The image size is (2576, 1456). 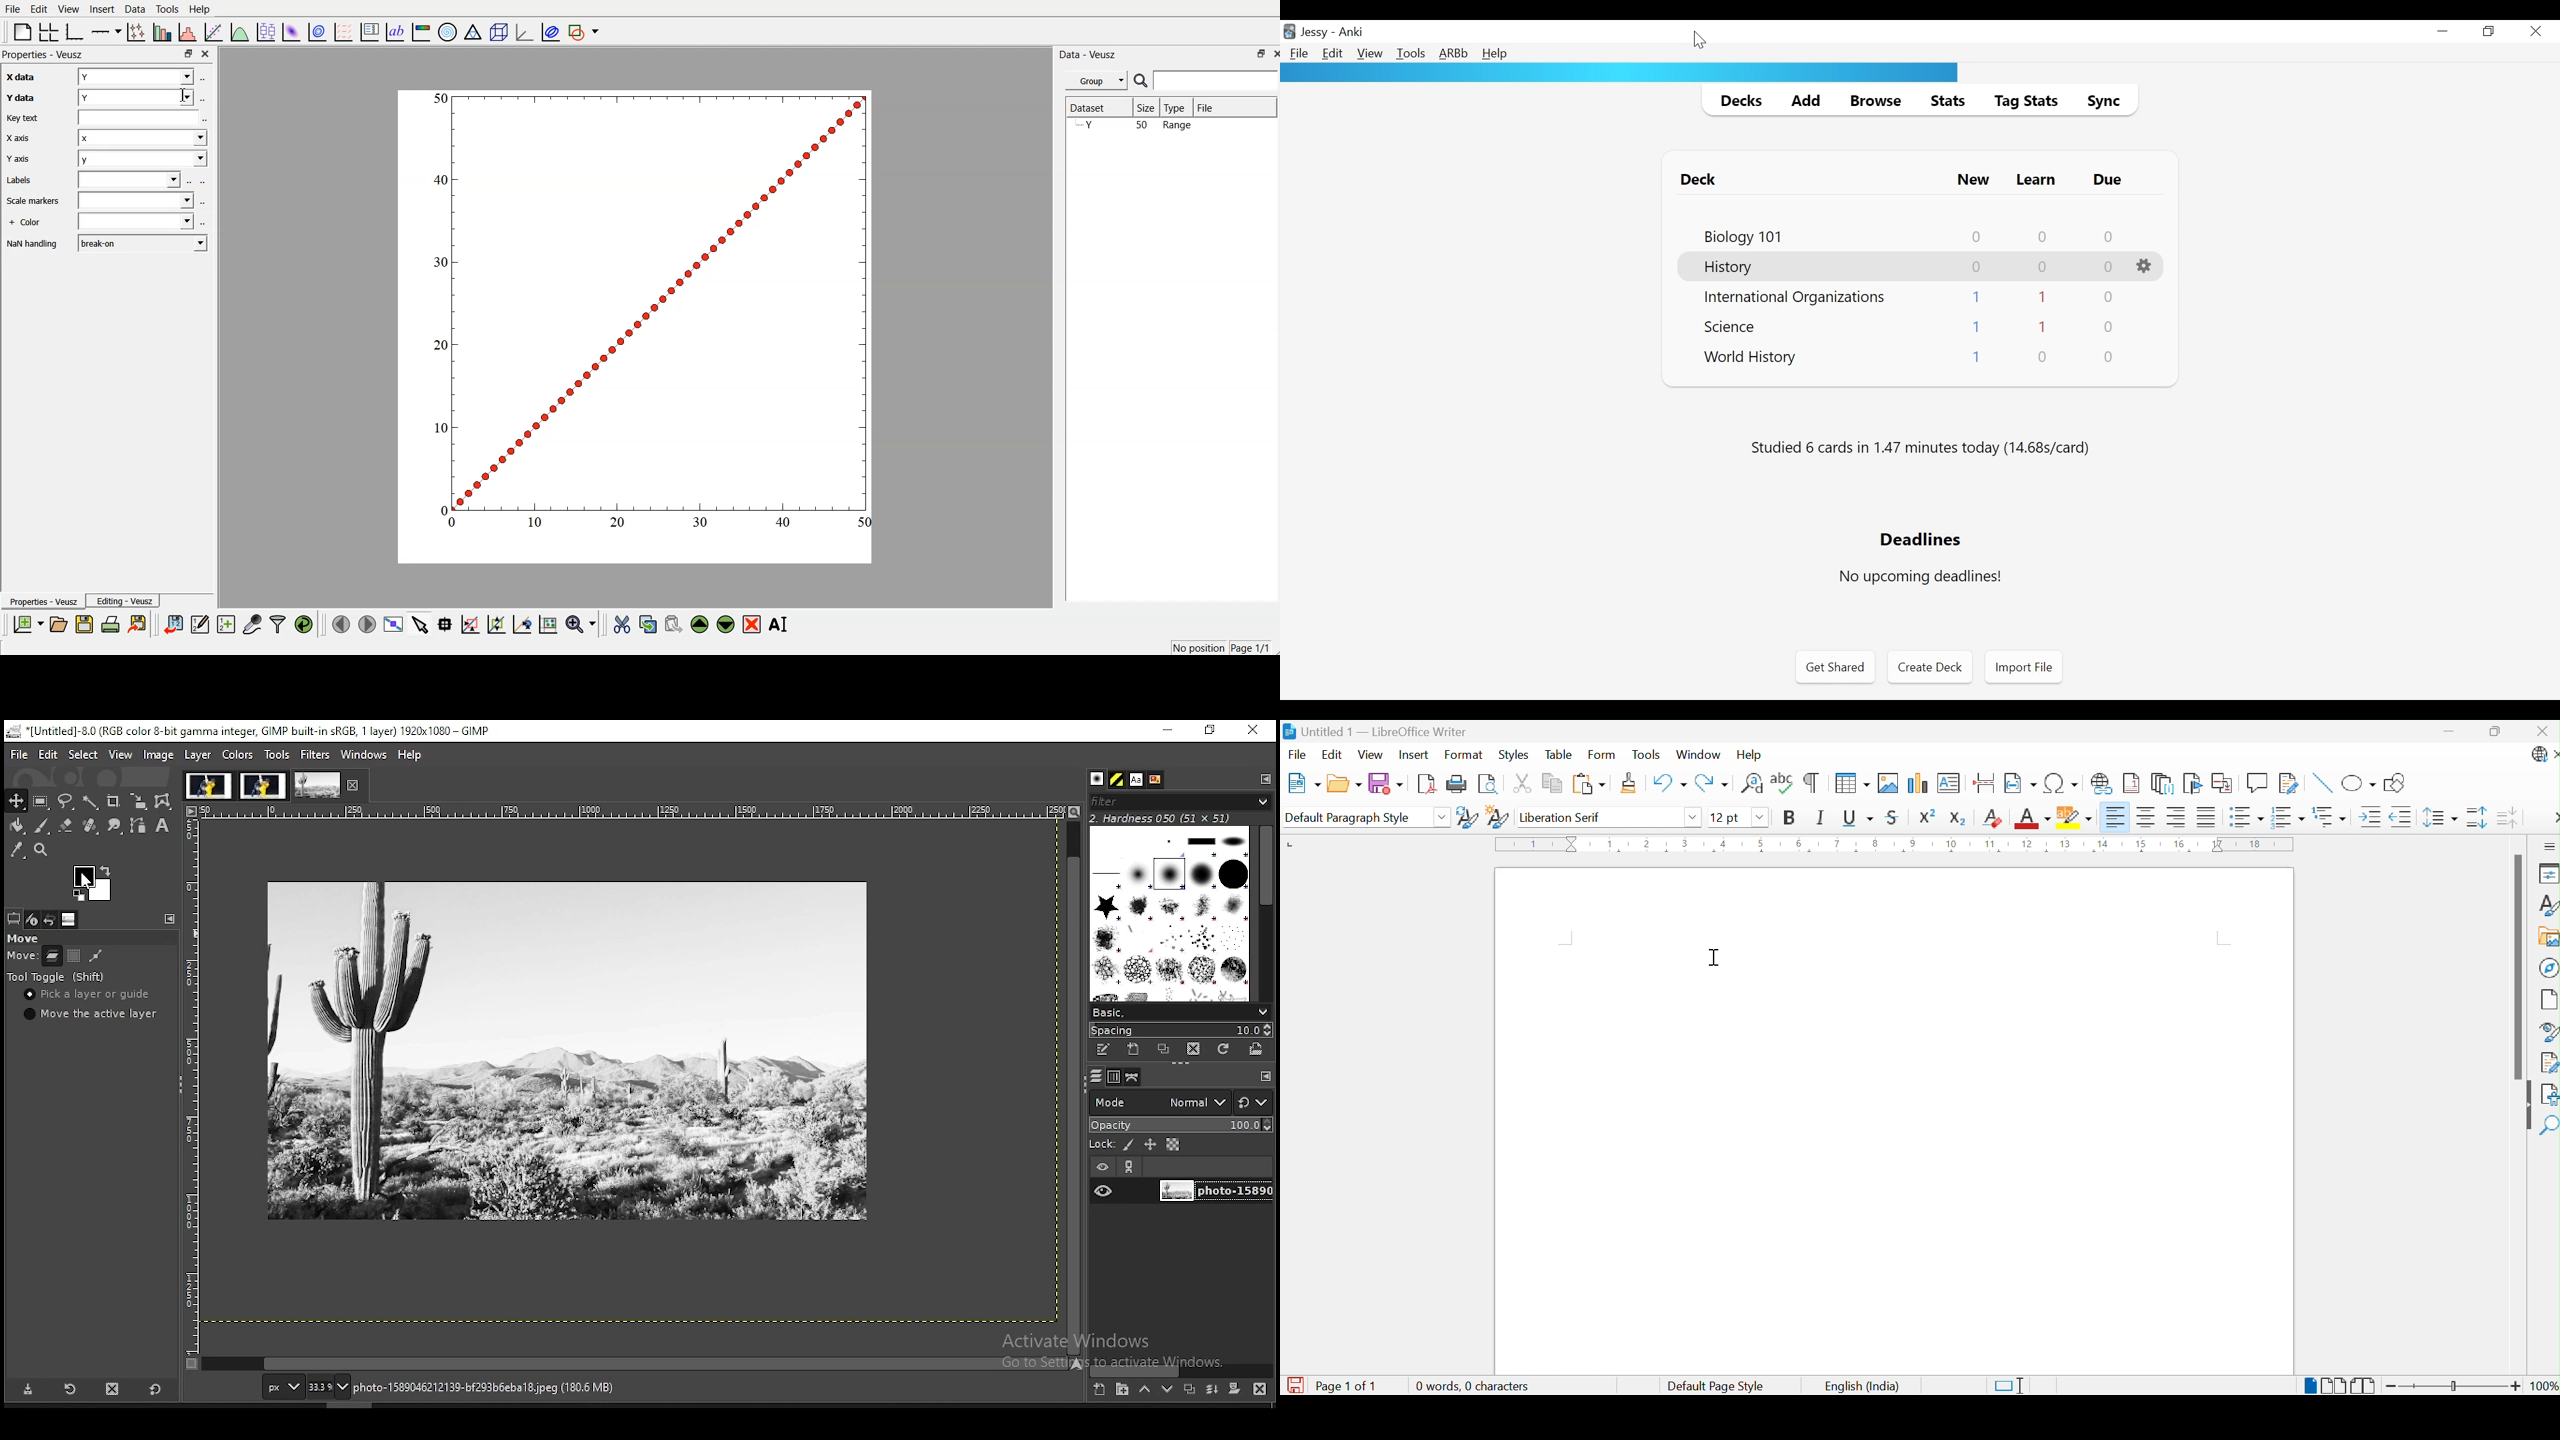 What do you see at coordinates (34, 919) in the screenshot?
I see `device status` at bounding box center [34, 919].